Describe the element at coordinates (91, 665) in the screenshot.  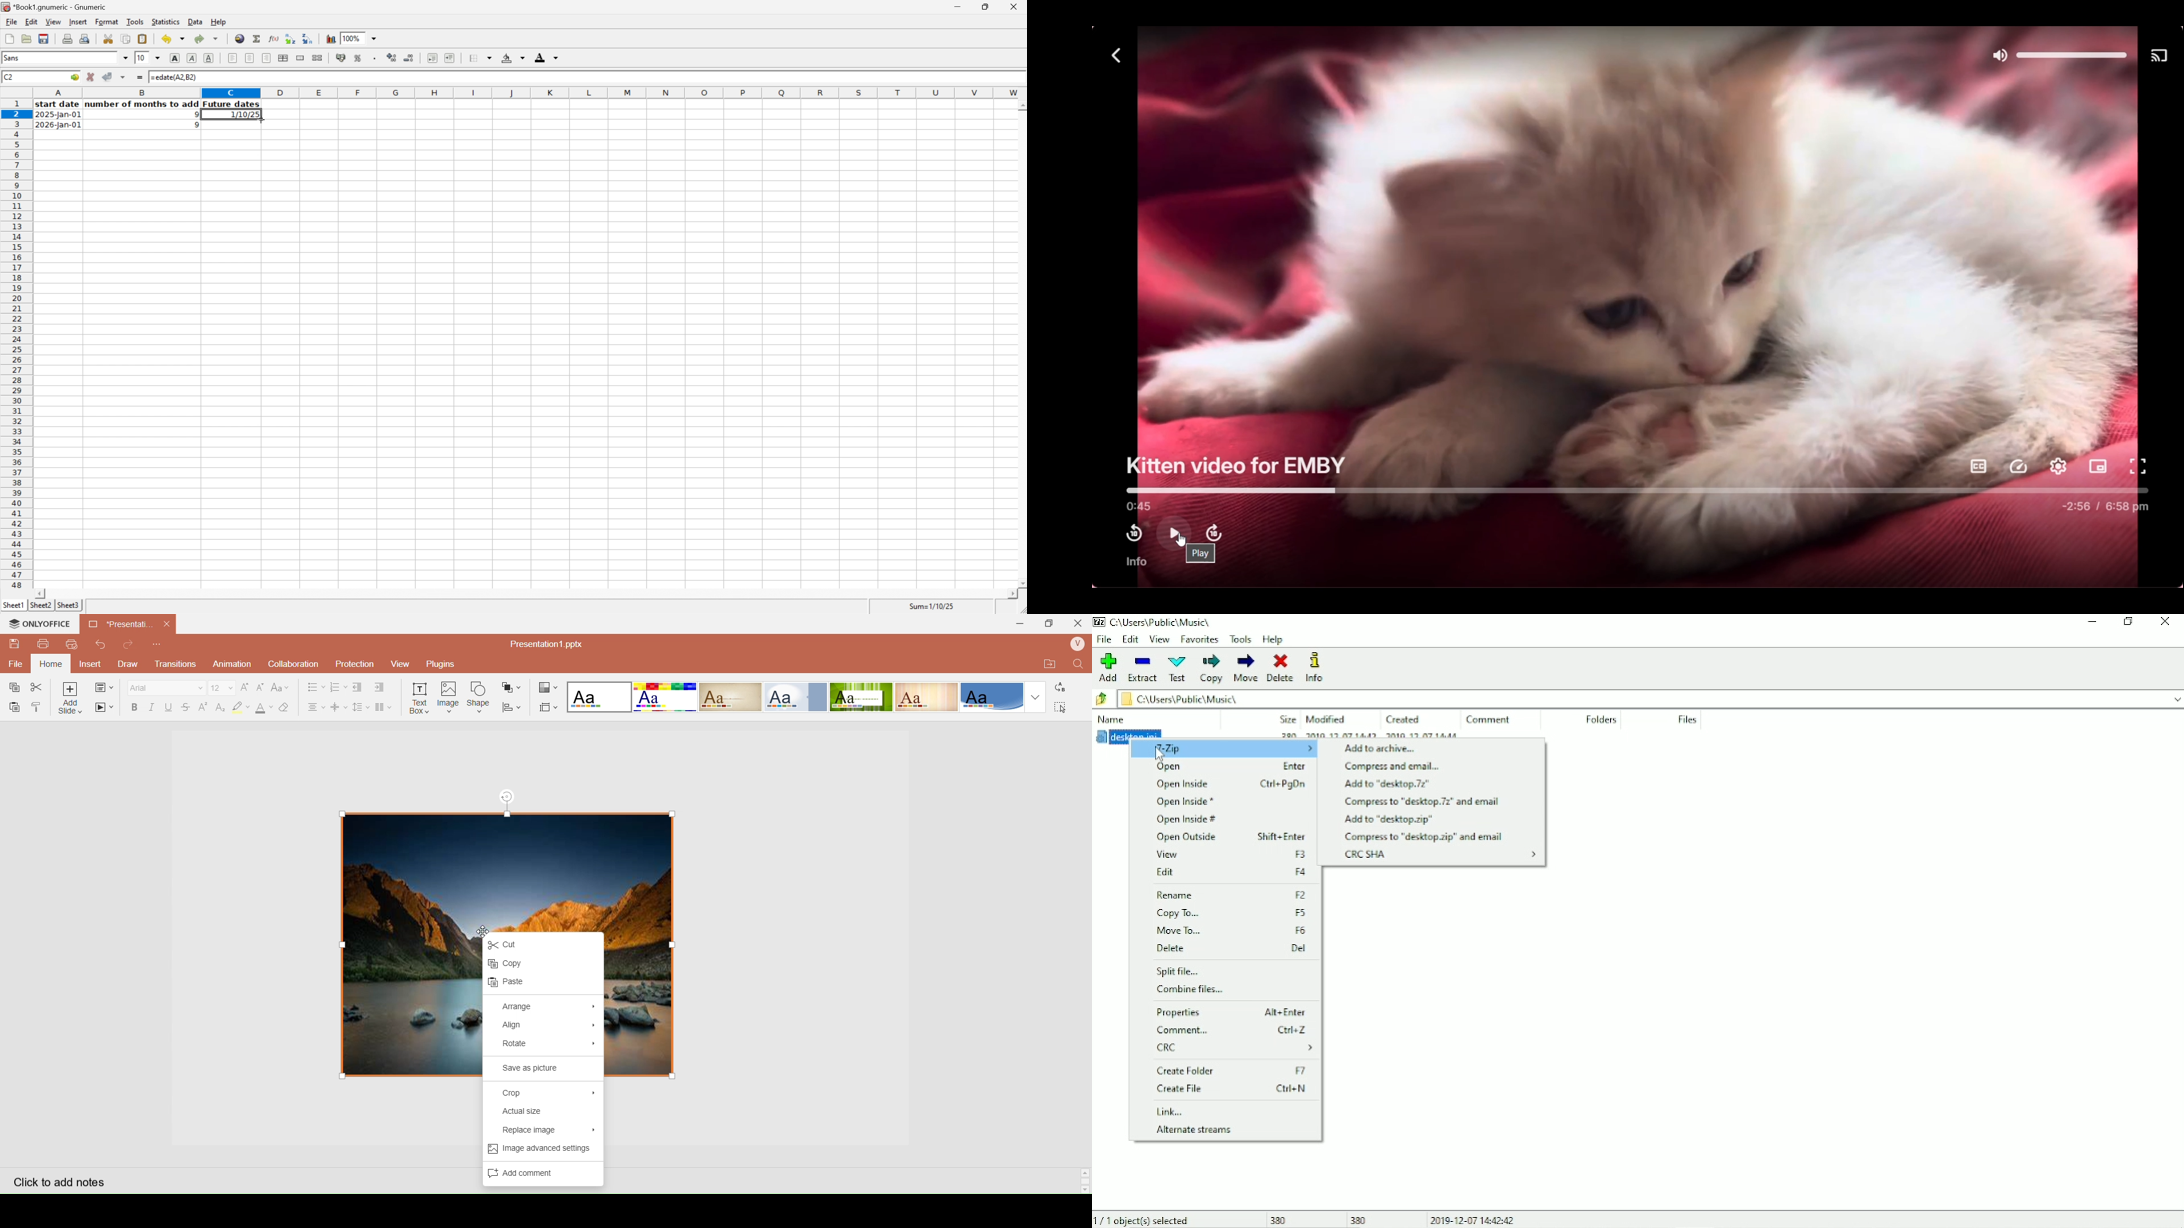
I see `Insert` at that location.